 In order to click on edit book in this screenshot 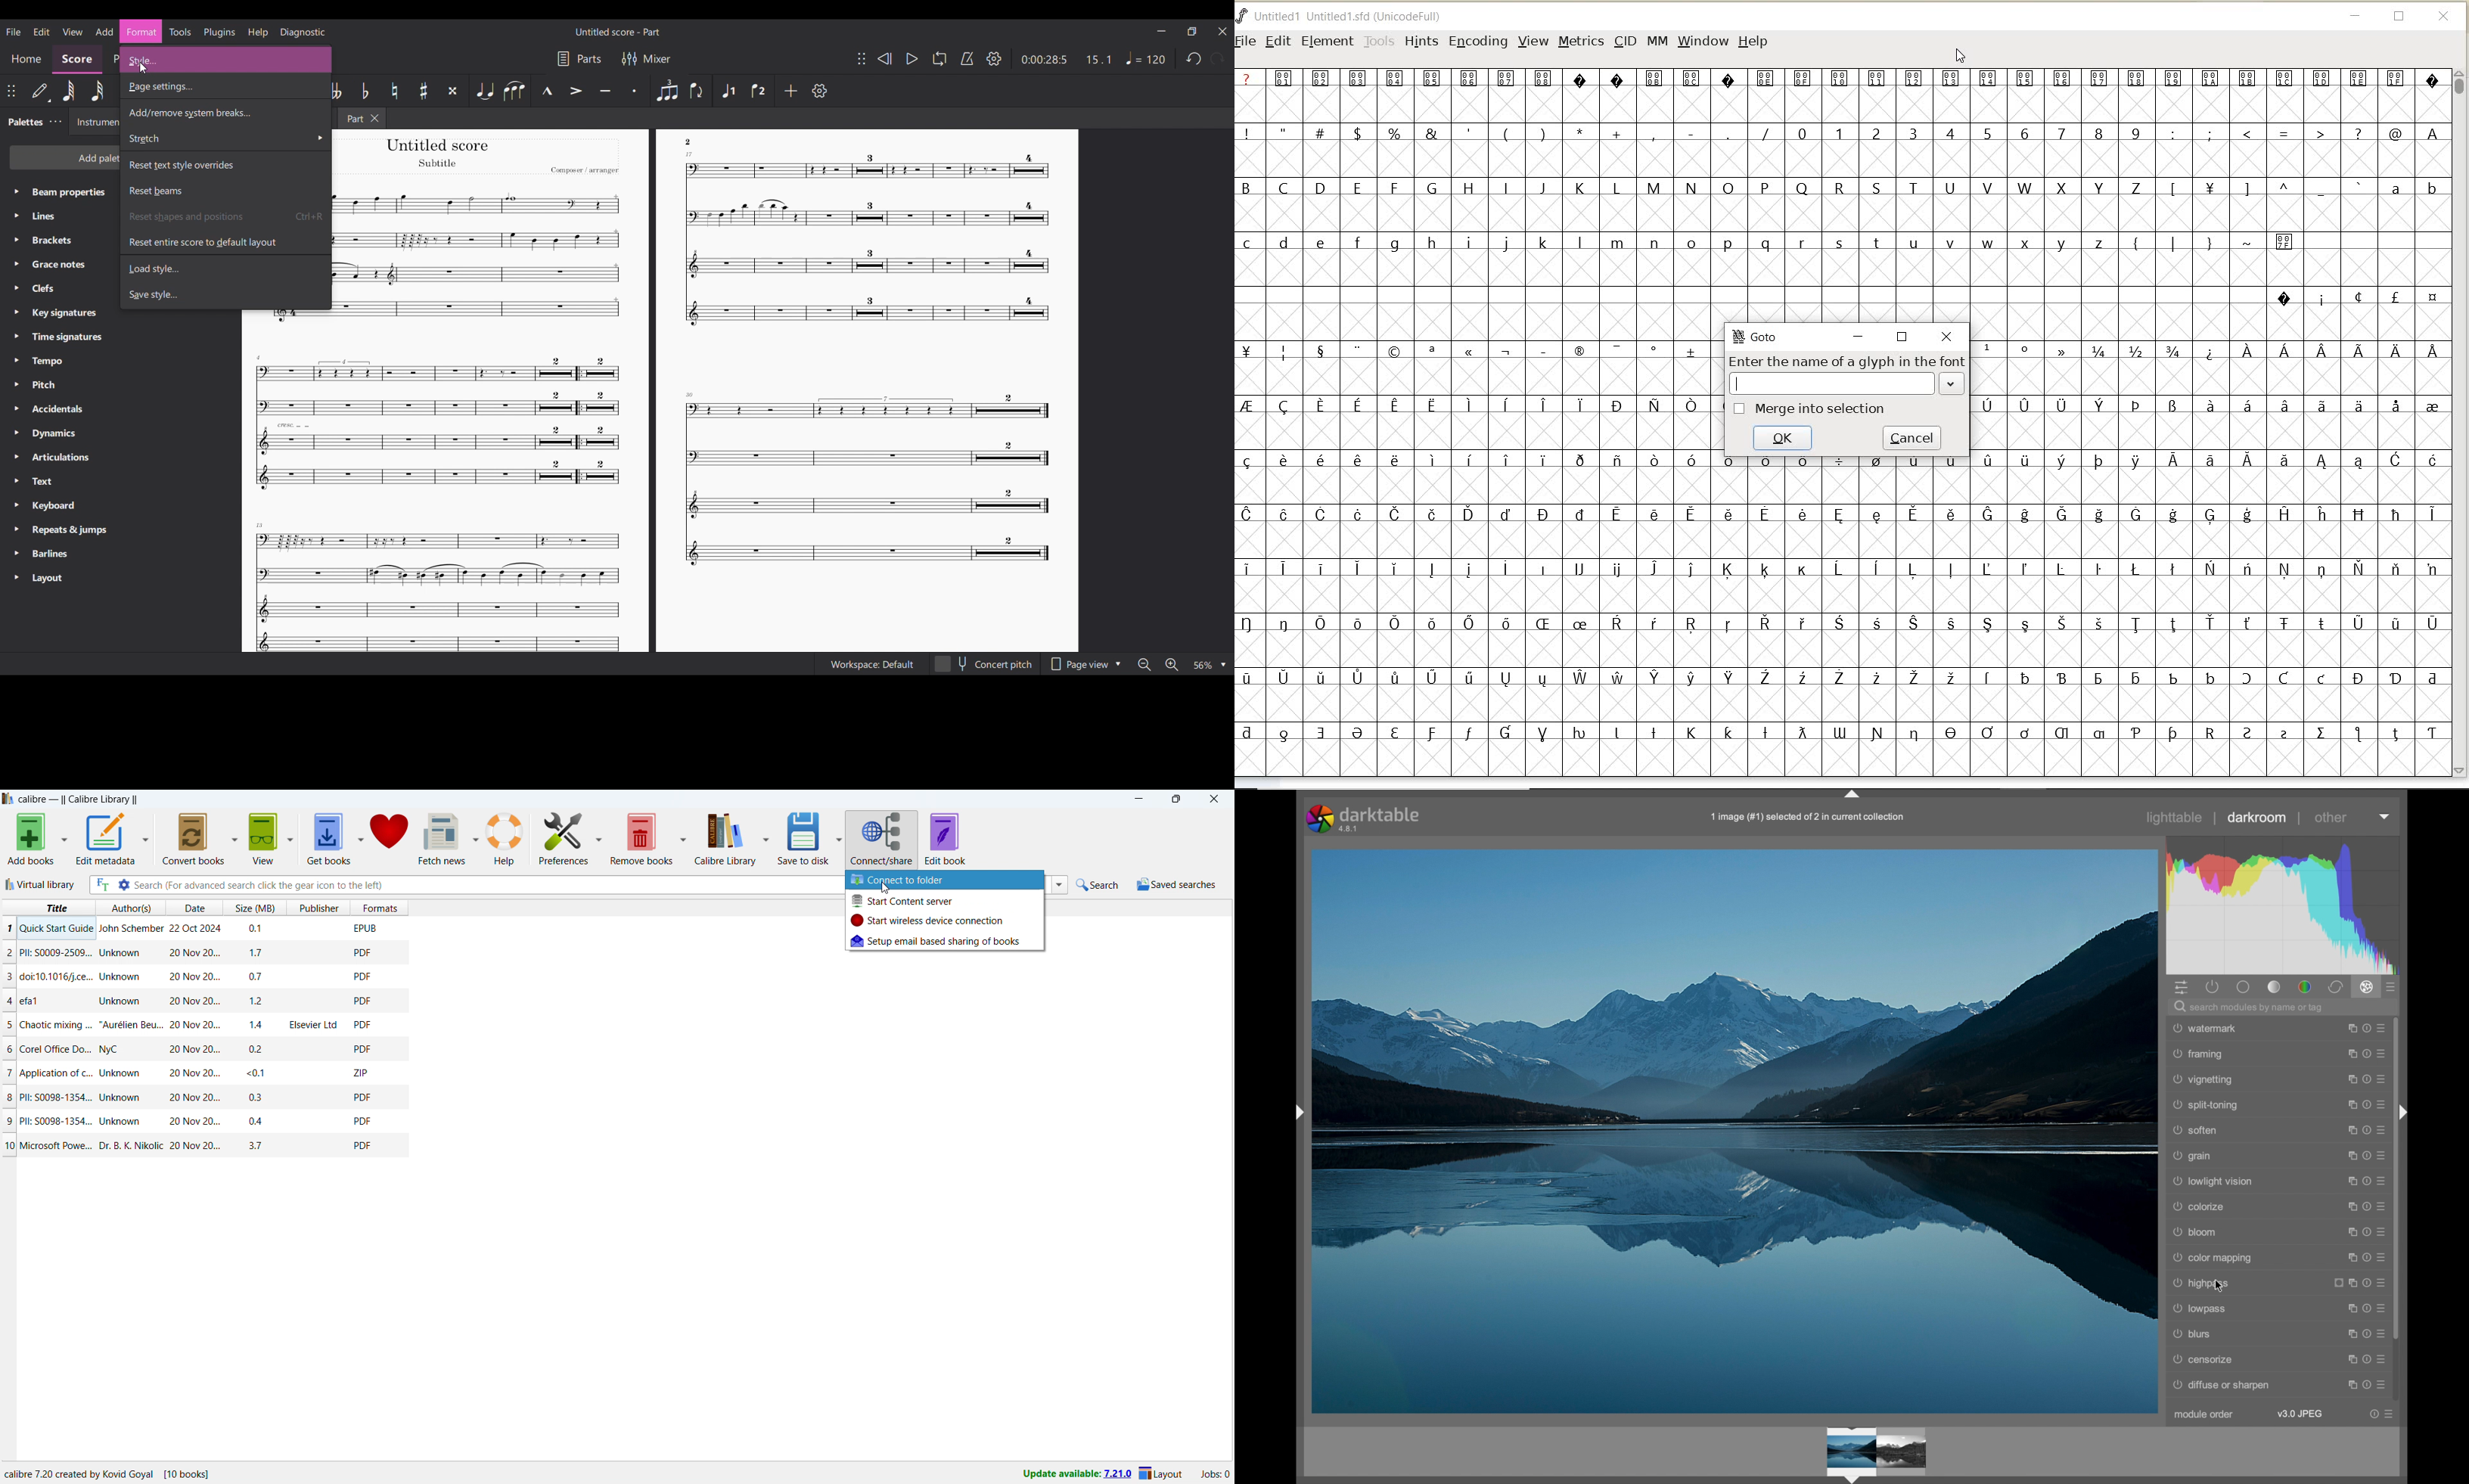, I will do `click(946, 839)`.